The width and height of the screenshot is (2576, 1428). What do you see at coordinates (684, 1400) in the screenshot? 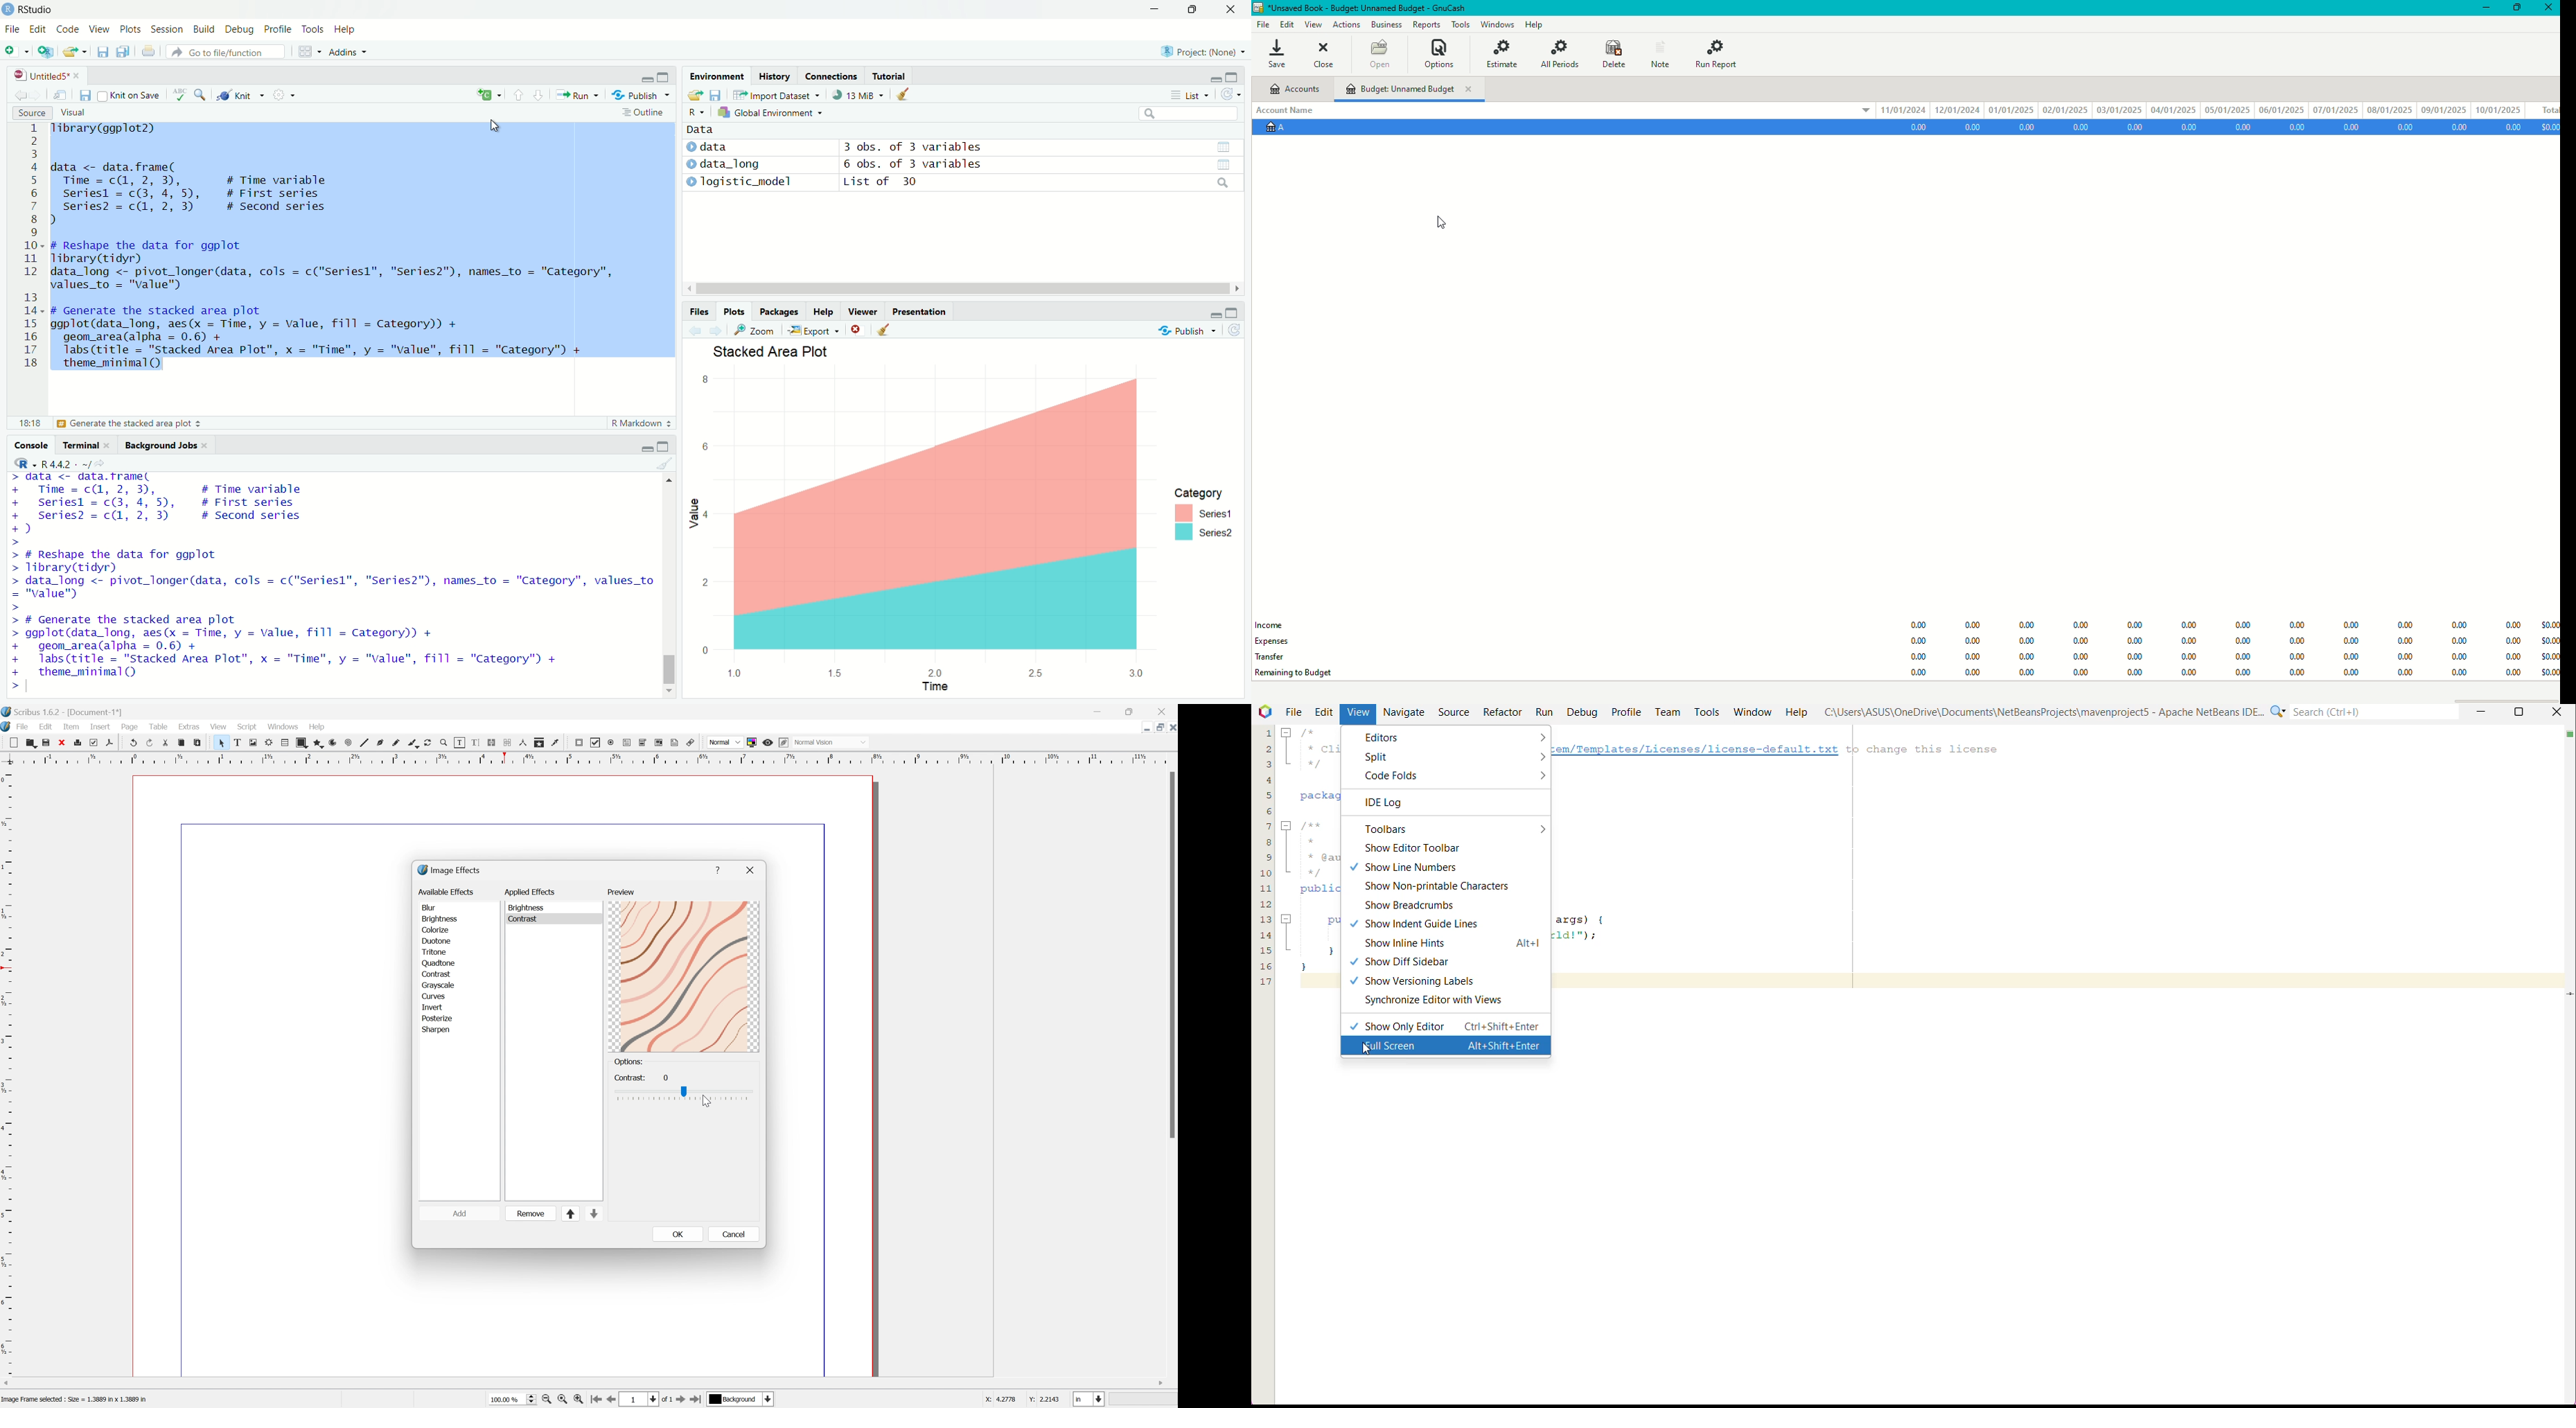
I see `Next Page` at bounding box center [684, 1400].